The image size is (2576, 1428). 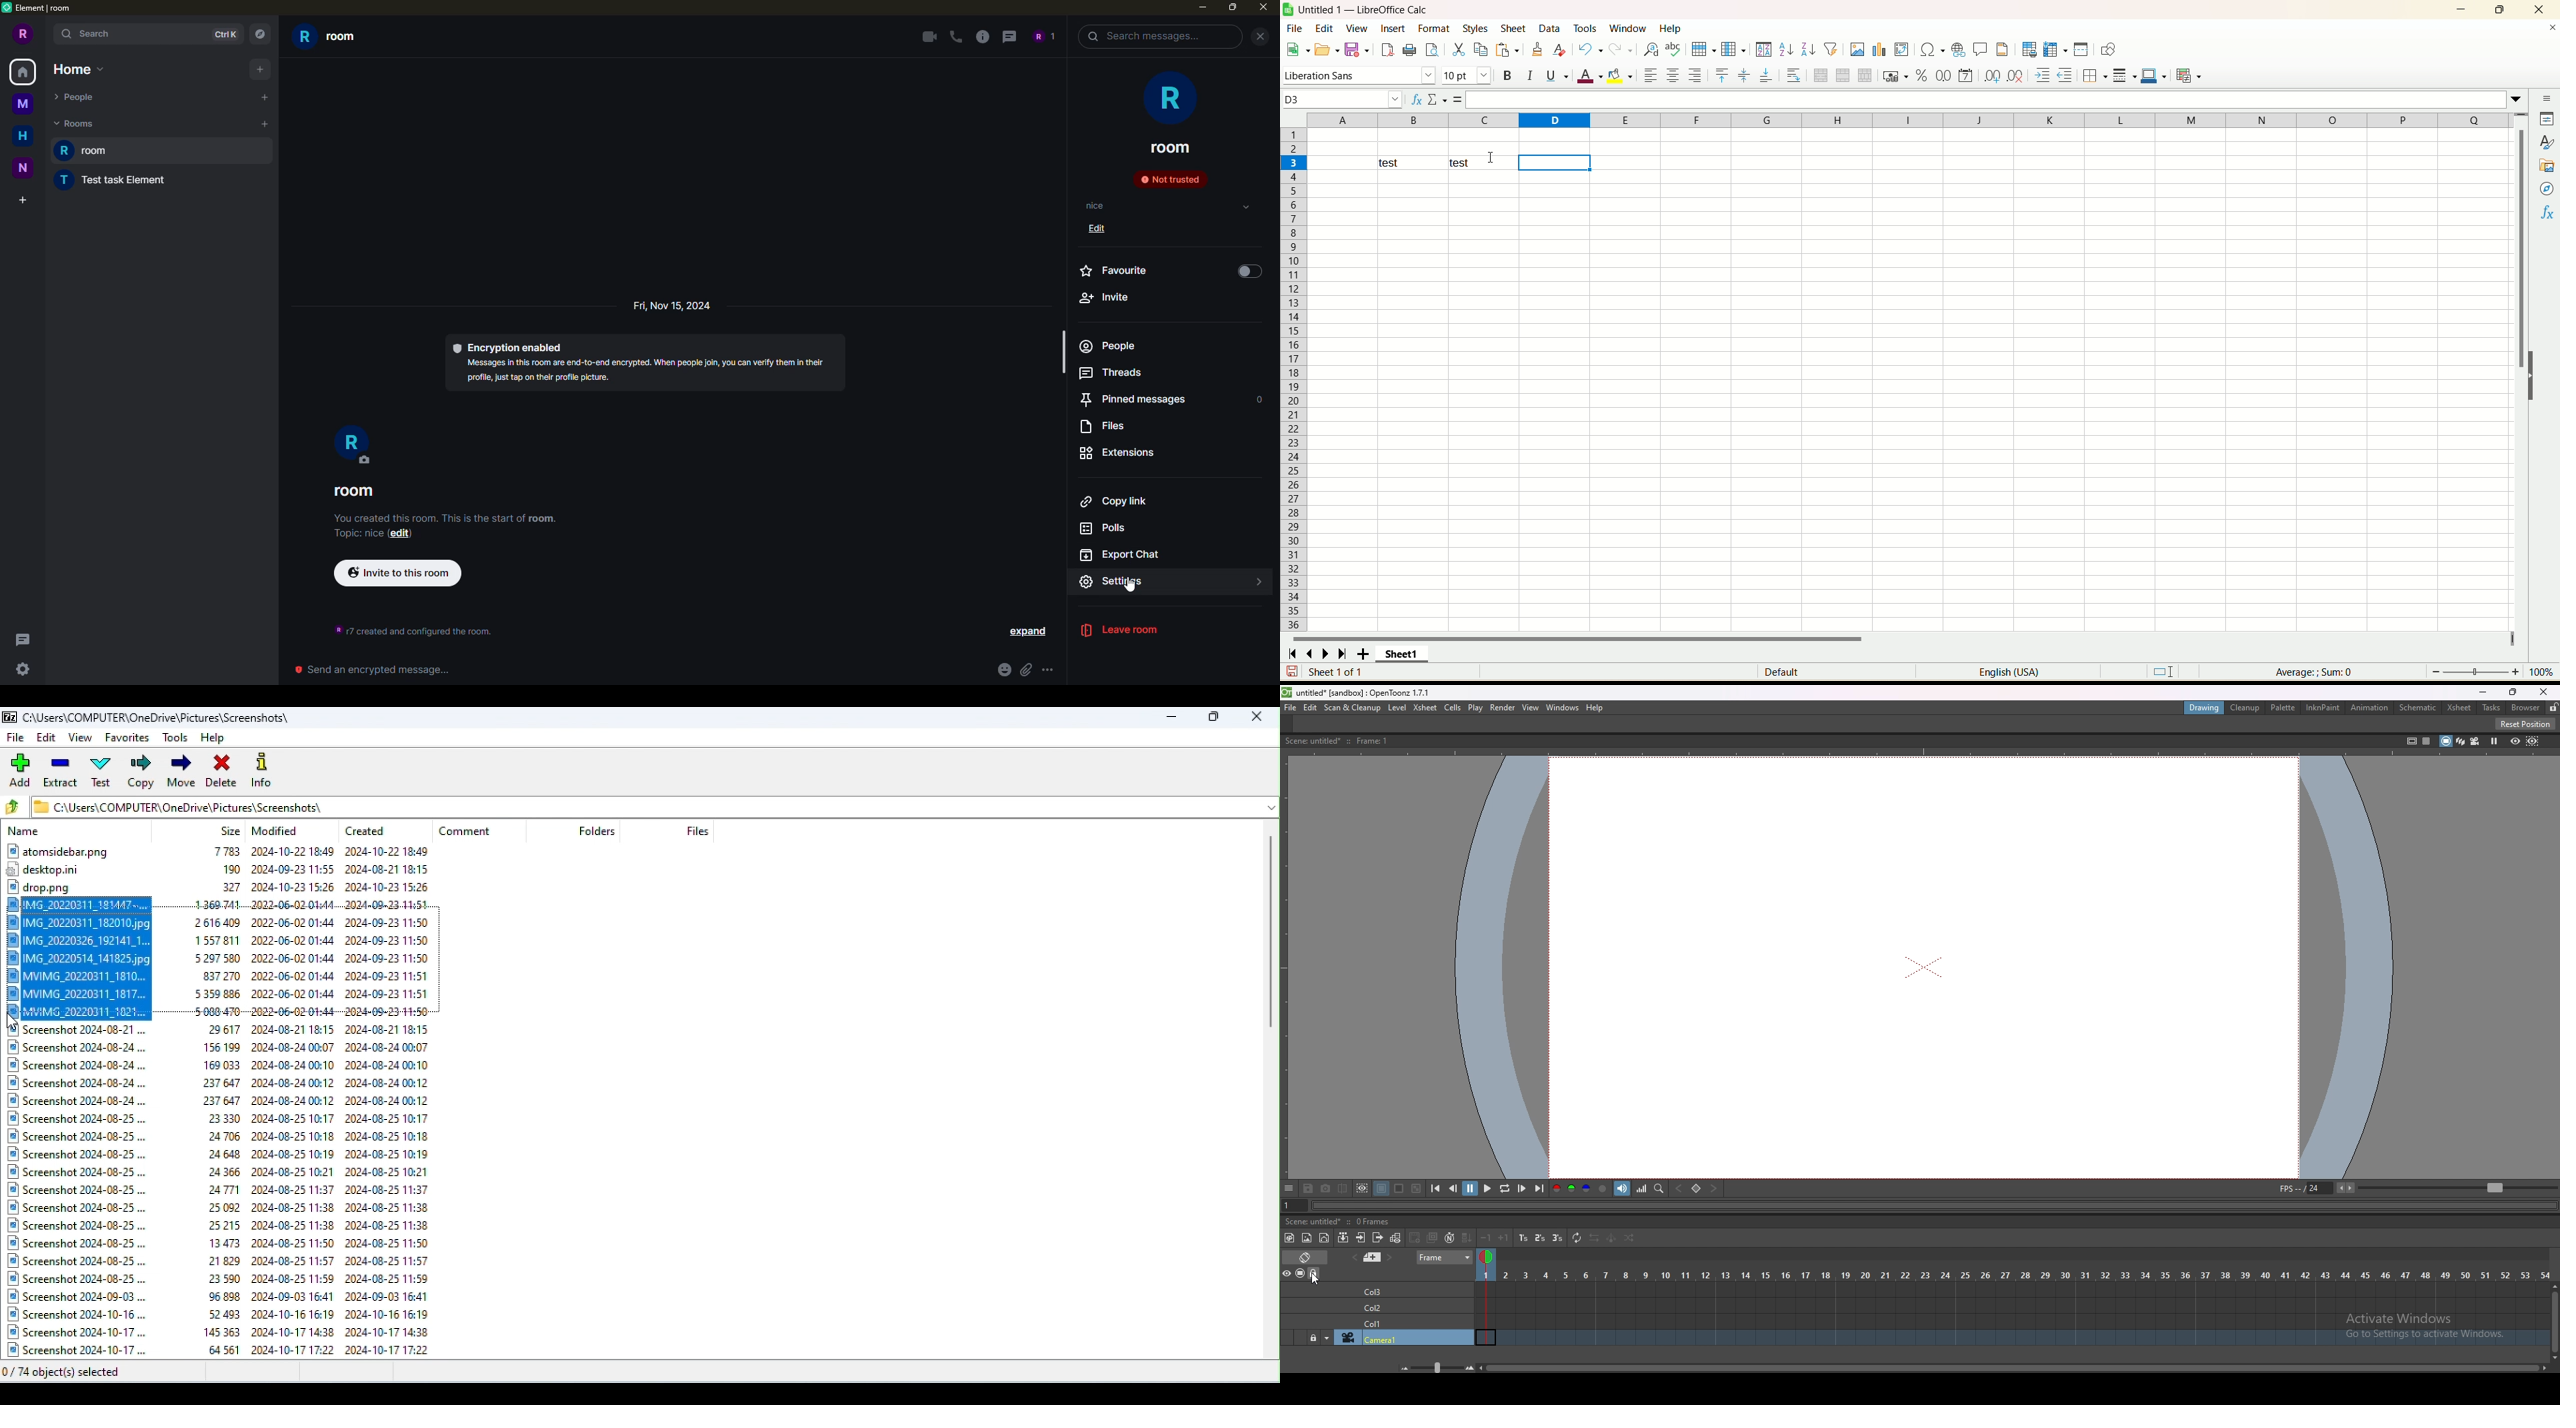 What do you see at coordinates (2551, 28) in the screenshot?
I see `close document` at bounding box center [2551, 28].